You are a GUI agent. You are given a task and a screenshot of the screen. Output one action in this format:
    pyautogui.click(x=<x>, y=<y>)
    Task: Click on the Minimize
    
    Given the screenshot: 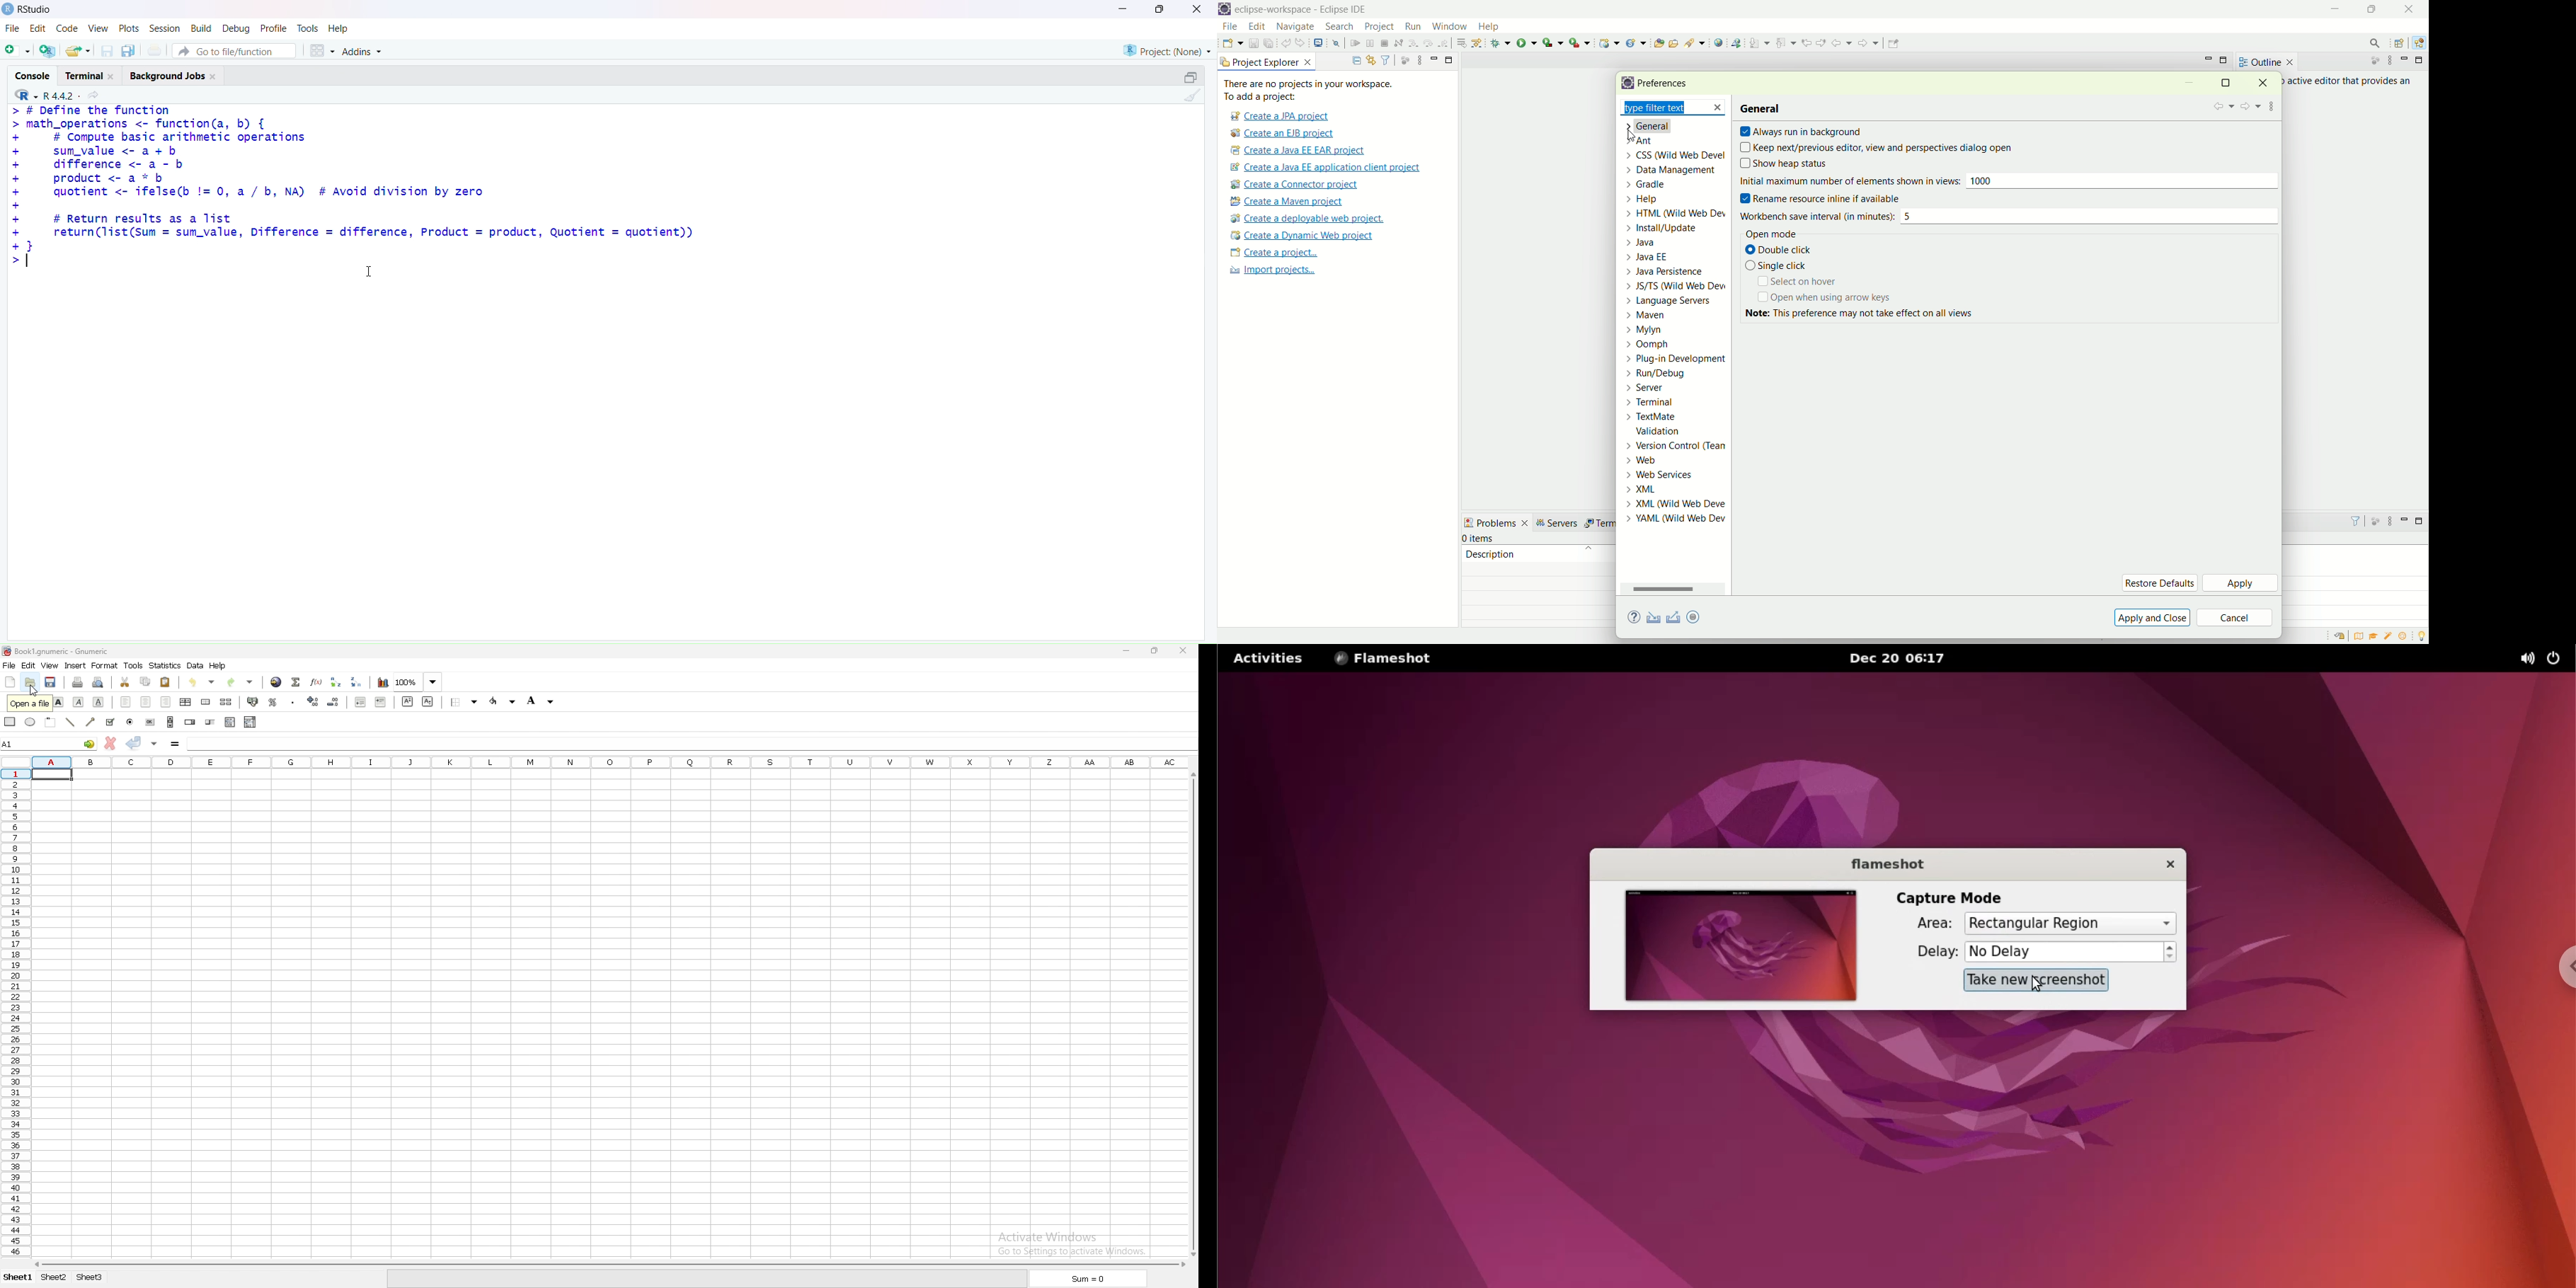 What is the action you would take?
    pyautogui.click(x=1124, y=8)
    